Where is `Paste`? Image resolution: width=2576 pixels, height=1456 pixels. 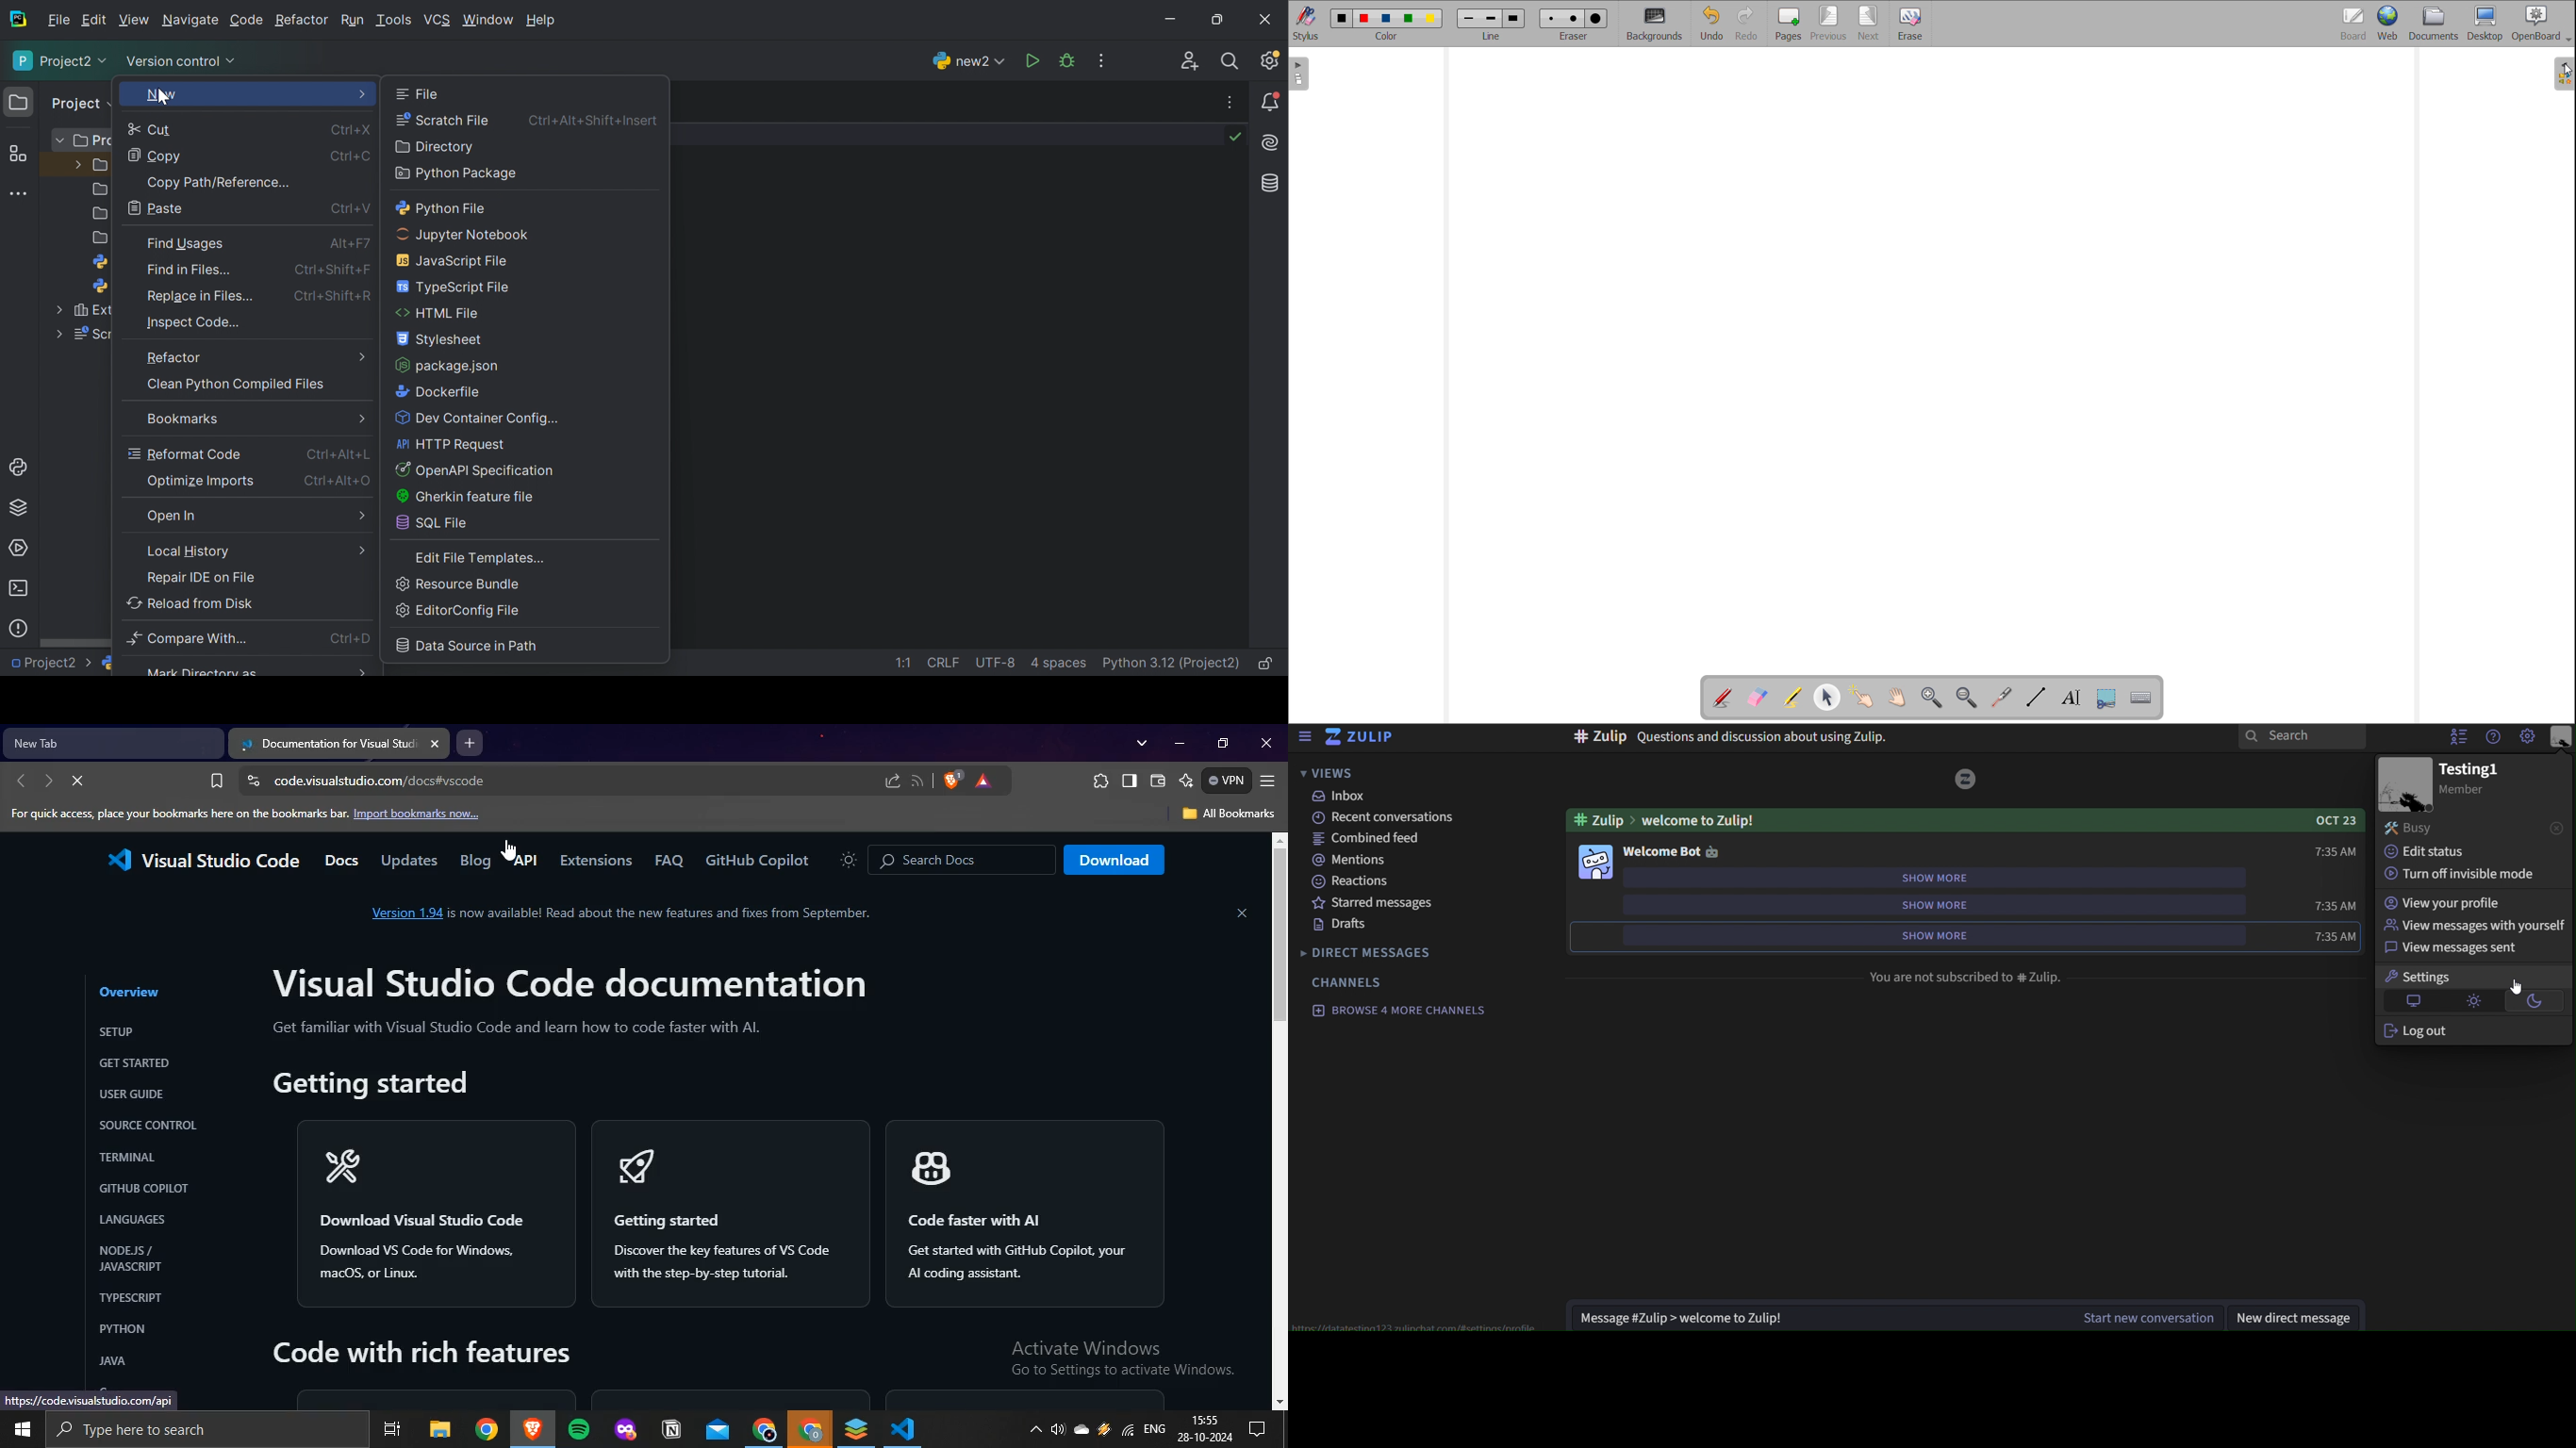 Paste is located at coordinates (159, 207).